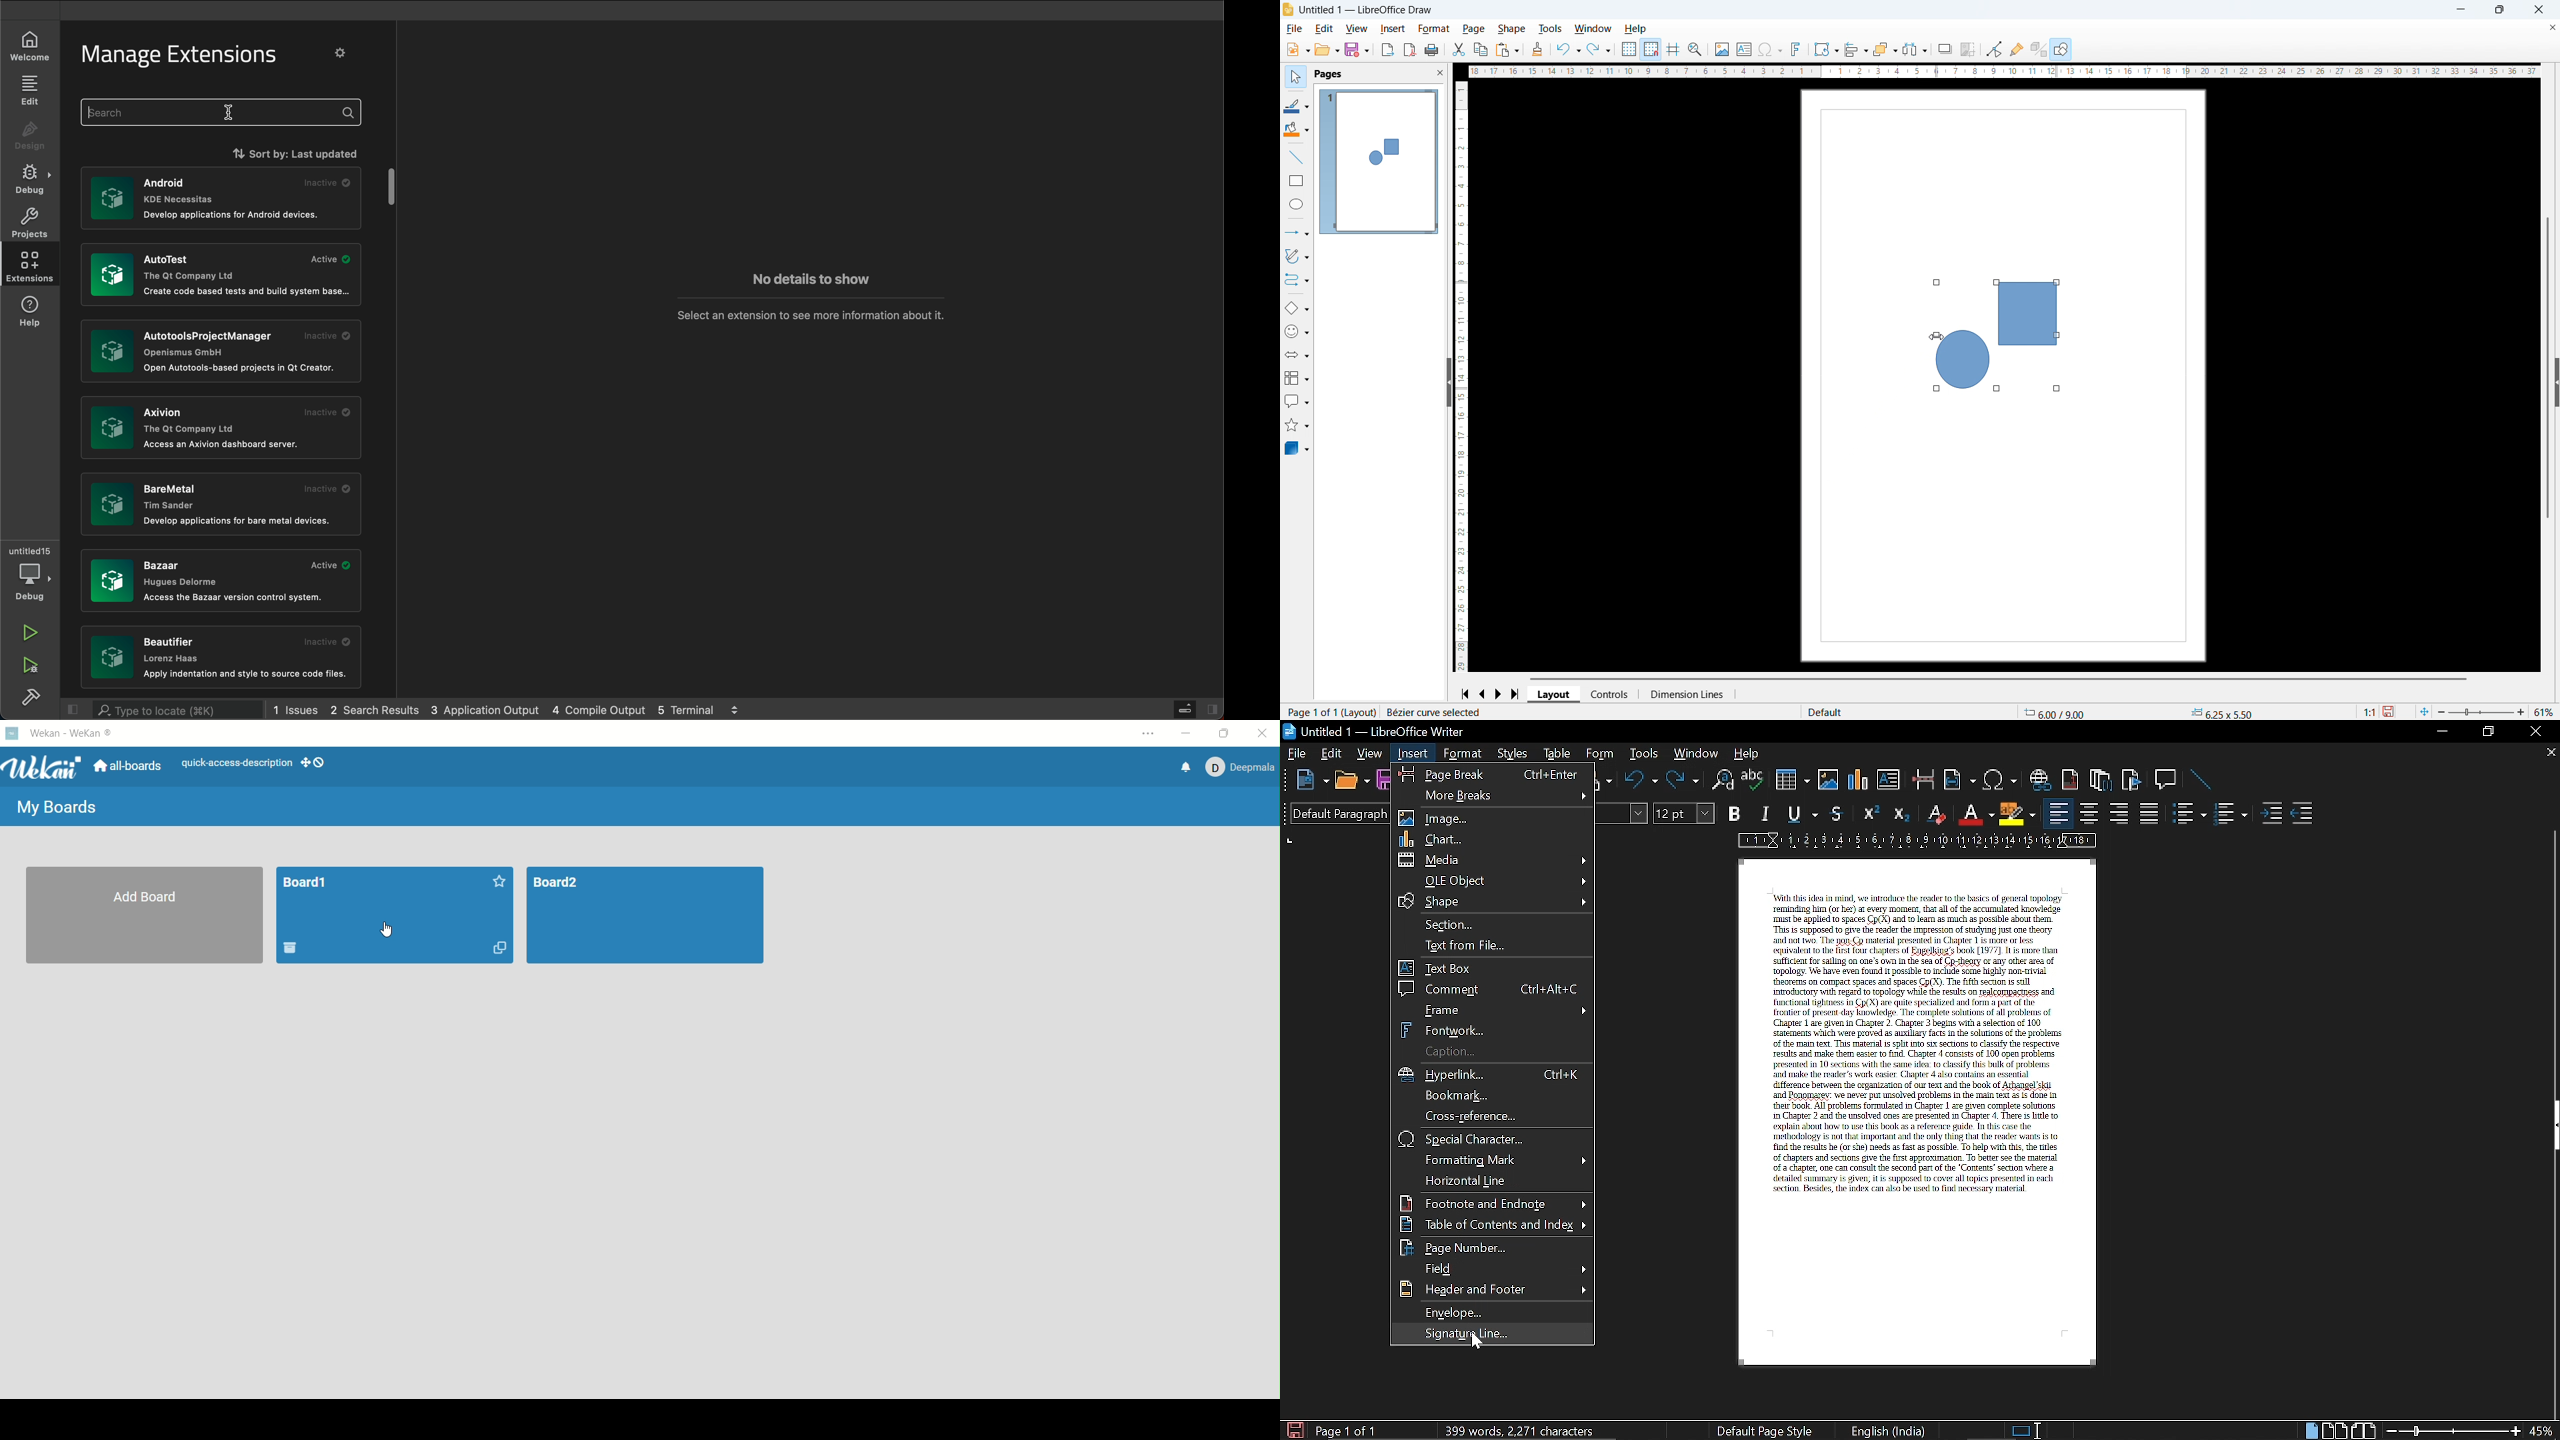  What do you see at coordinates (1379, 162) in the screenshot?
I see `Page display ` at bounding box center [1379, 162].